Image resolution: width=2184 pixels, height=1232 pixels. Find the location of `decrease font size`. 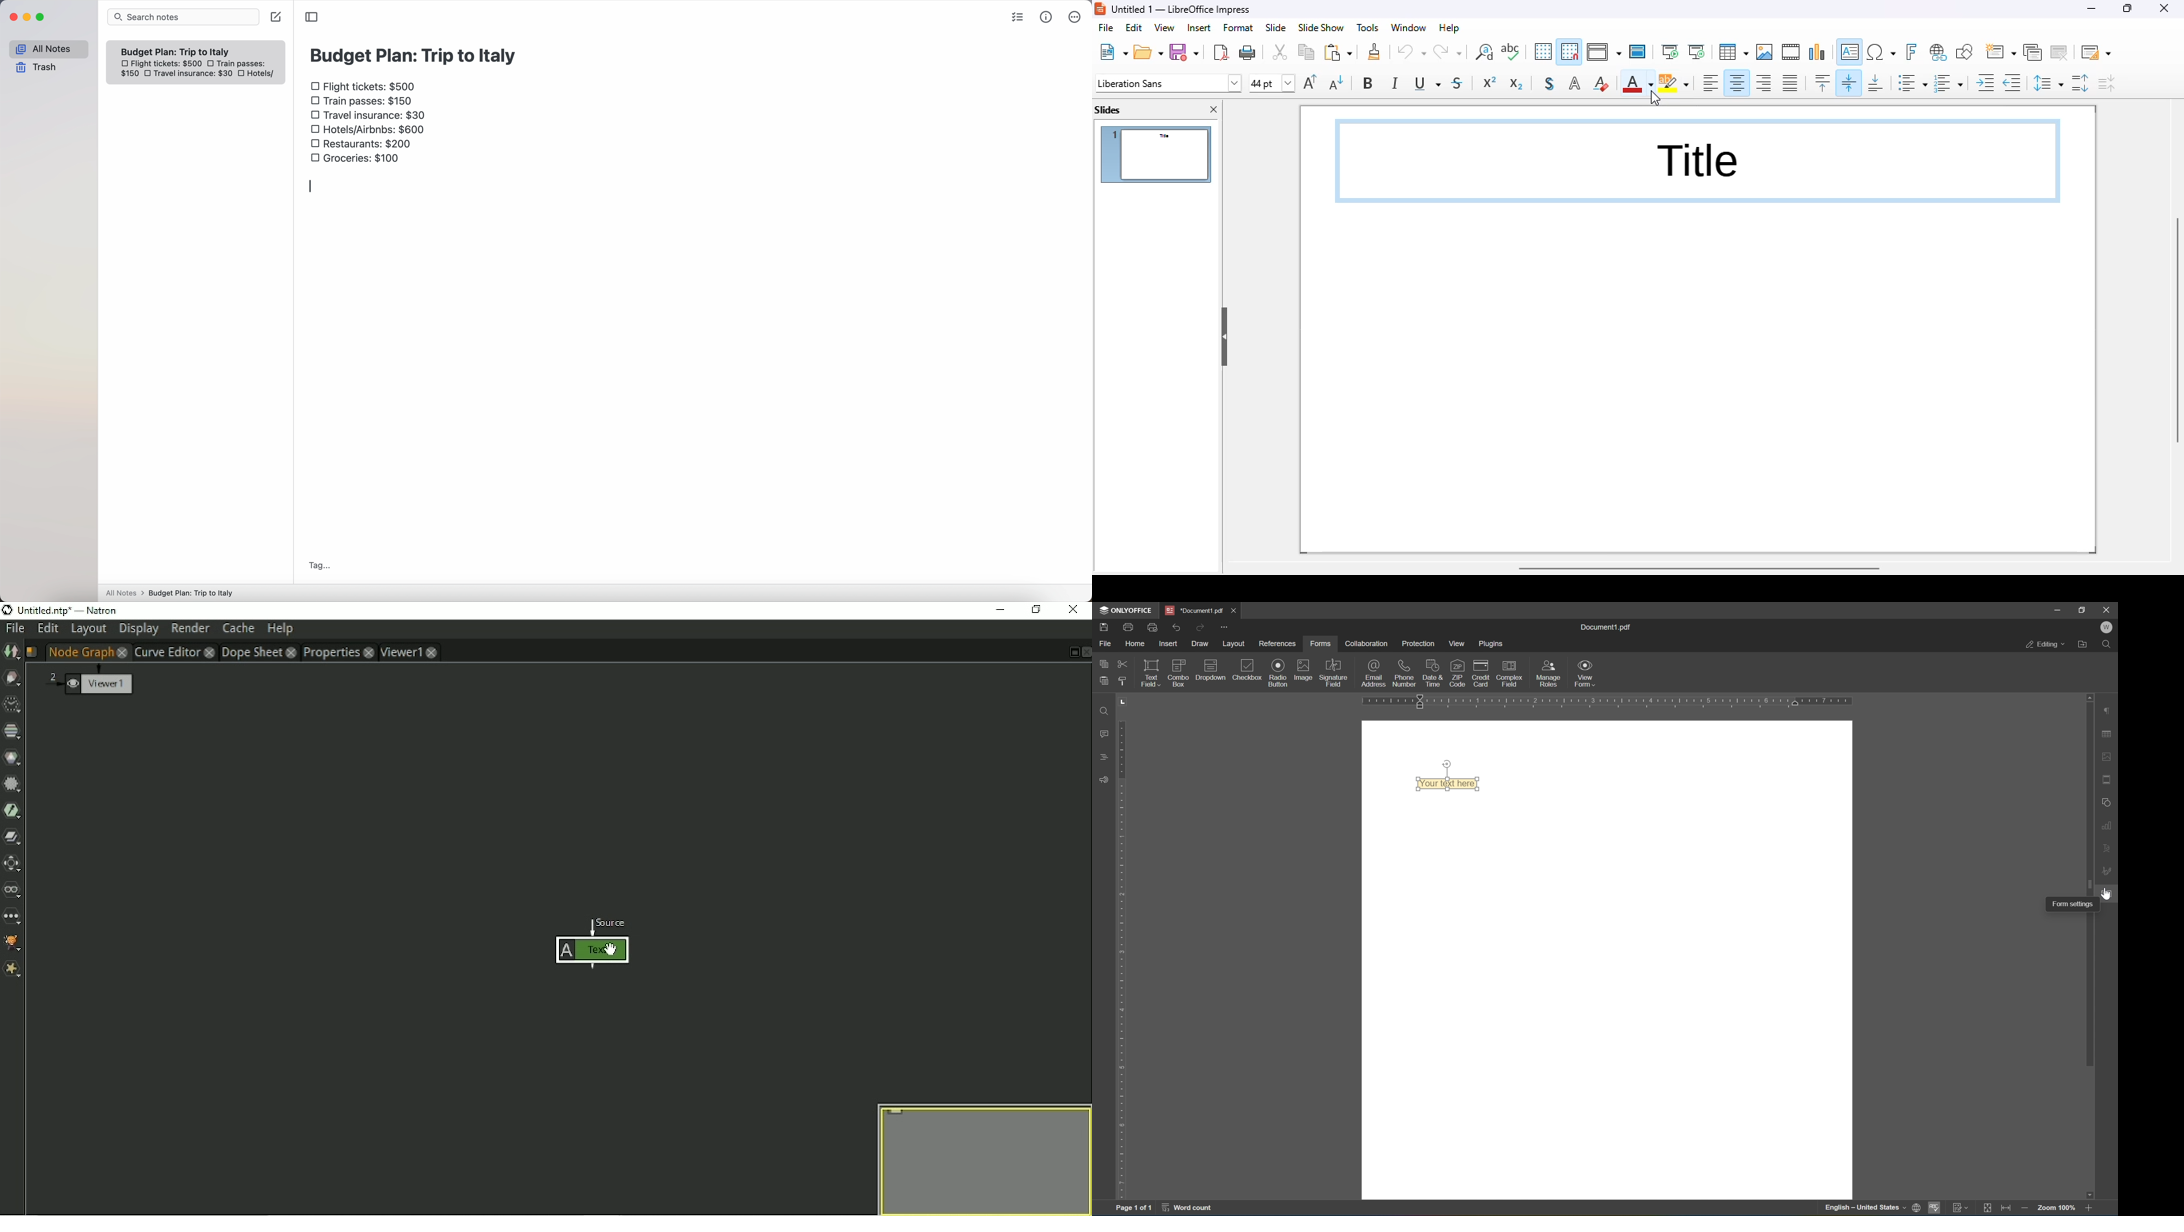

decrease font size is located at coordinates (1337, 82).